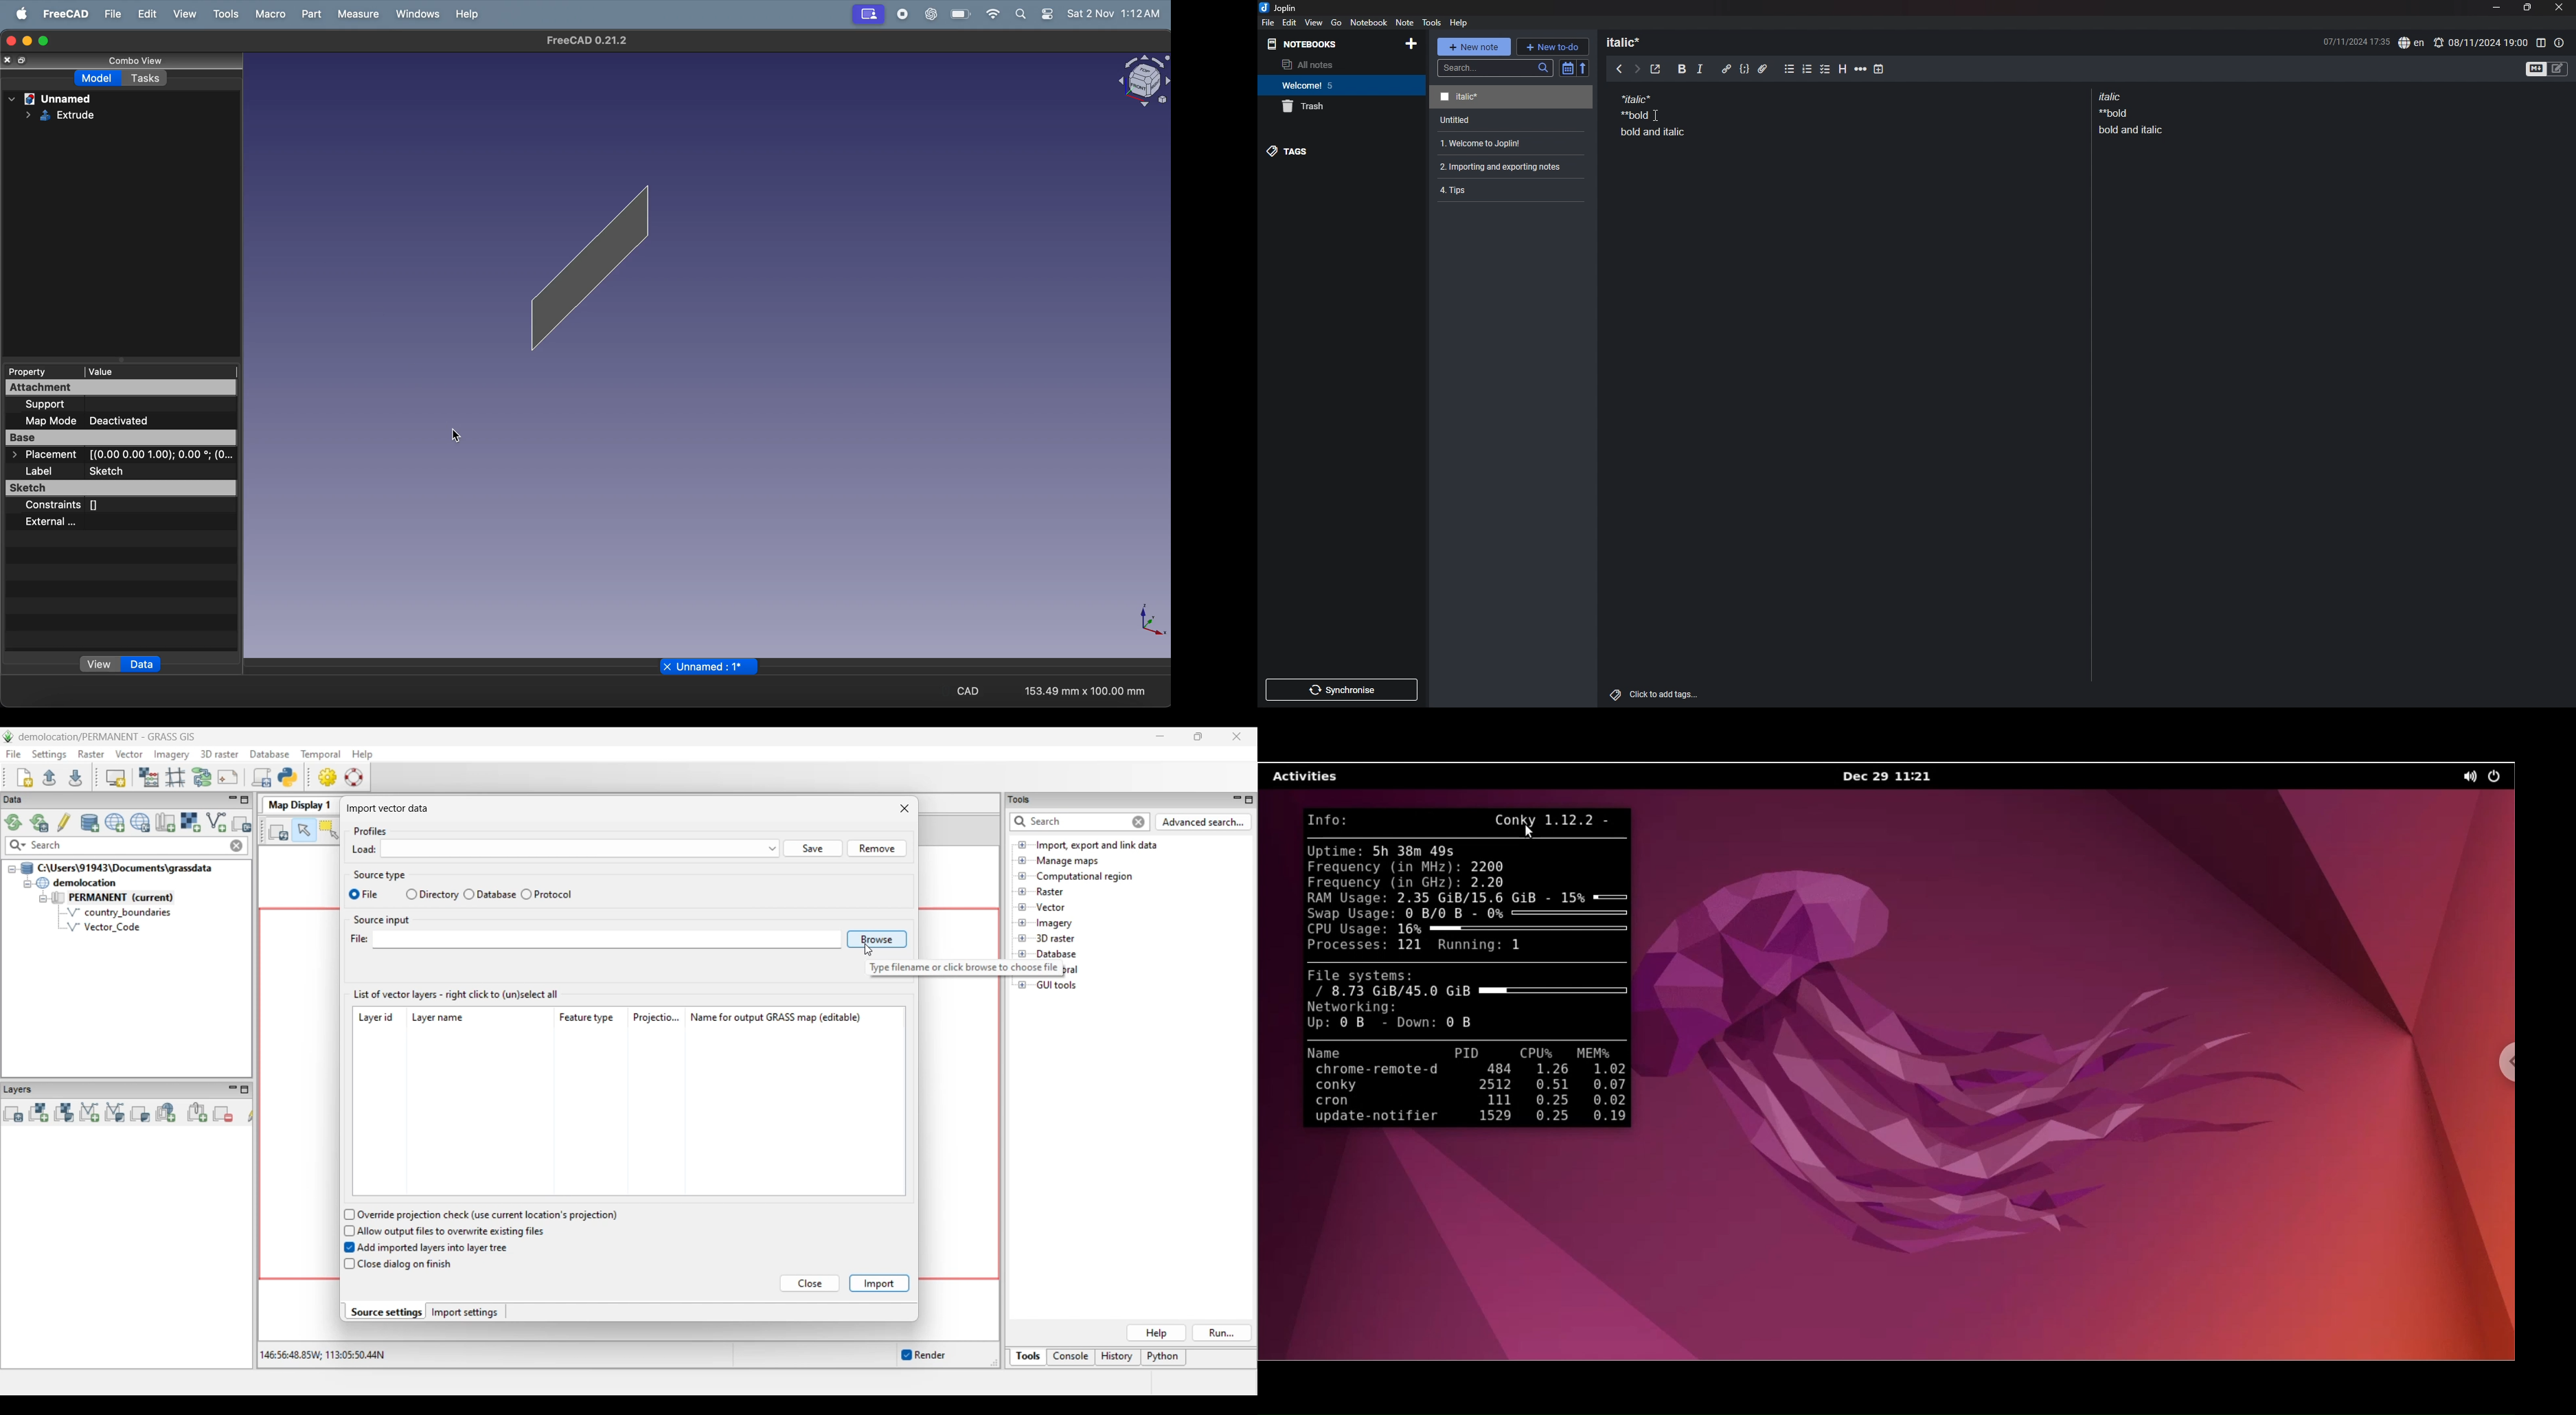 Image resolution: width=2576 pixels, height=1428 pixels. Describe the element at coordinates (1653, 114) in the screenshot. I see `note` at that location.